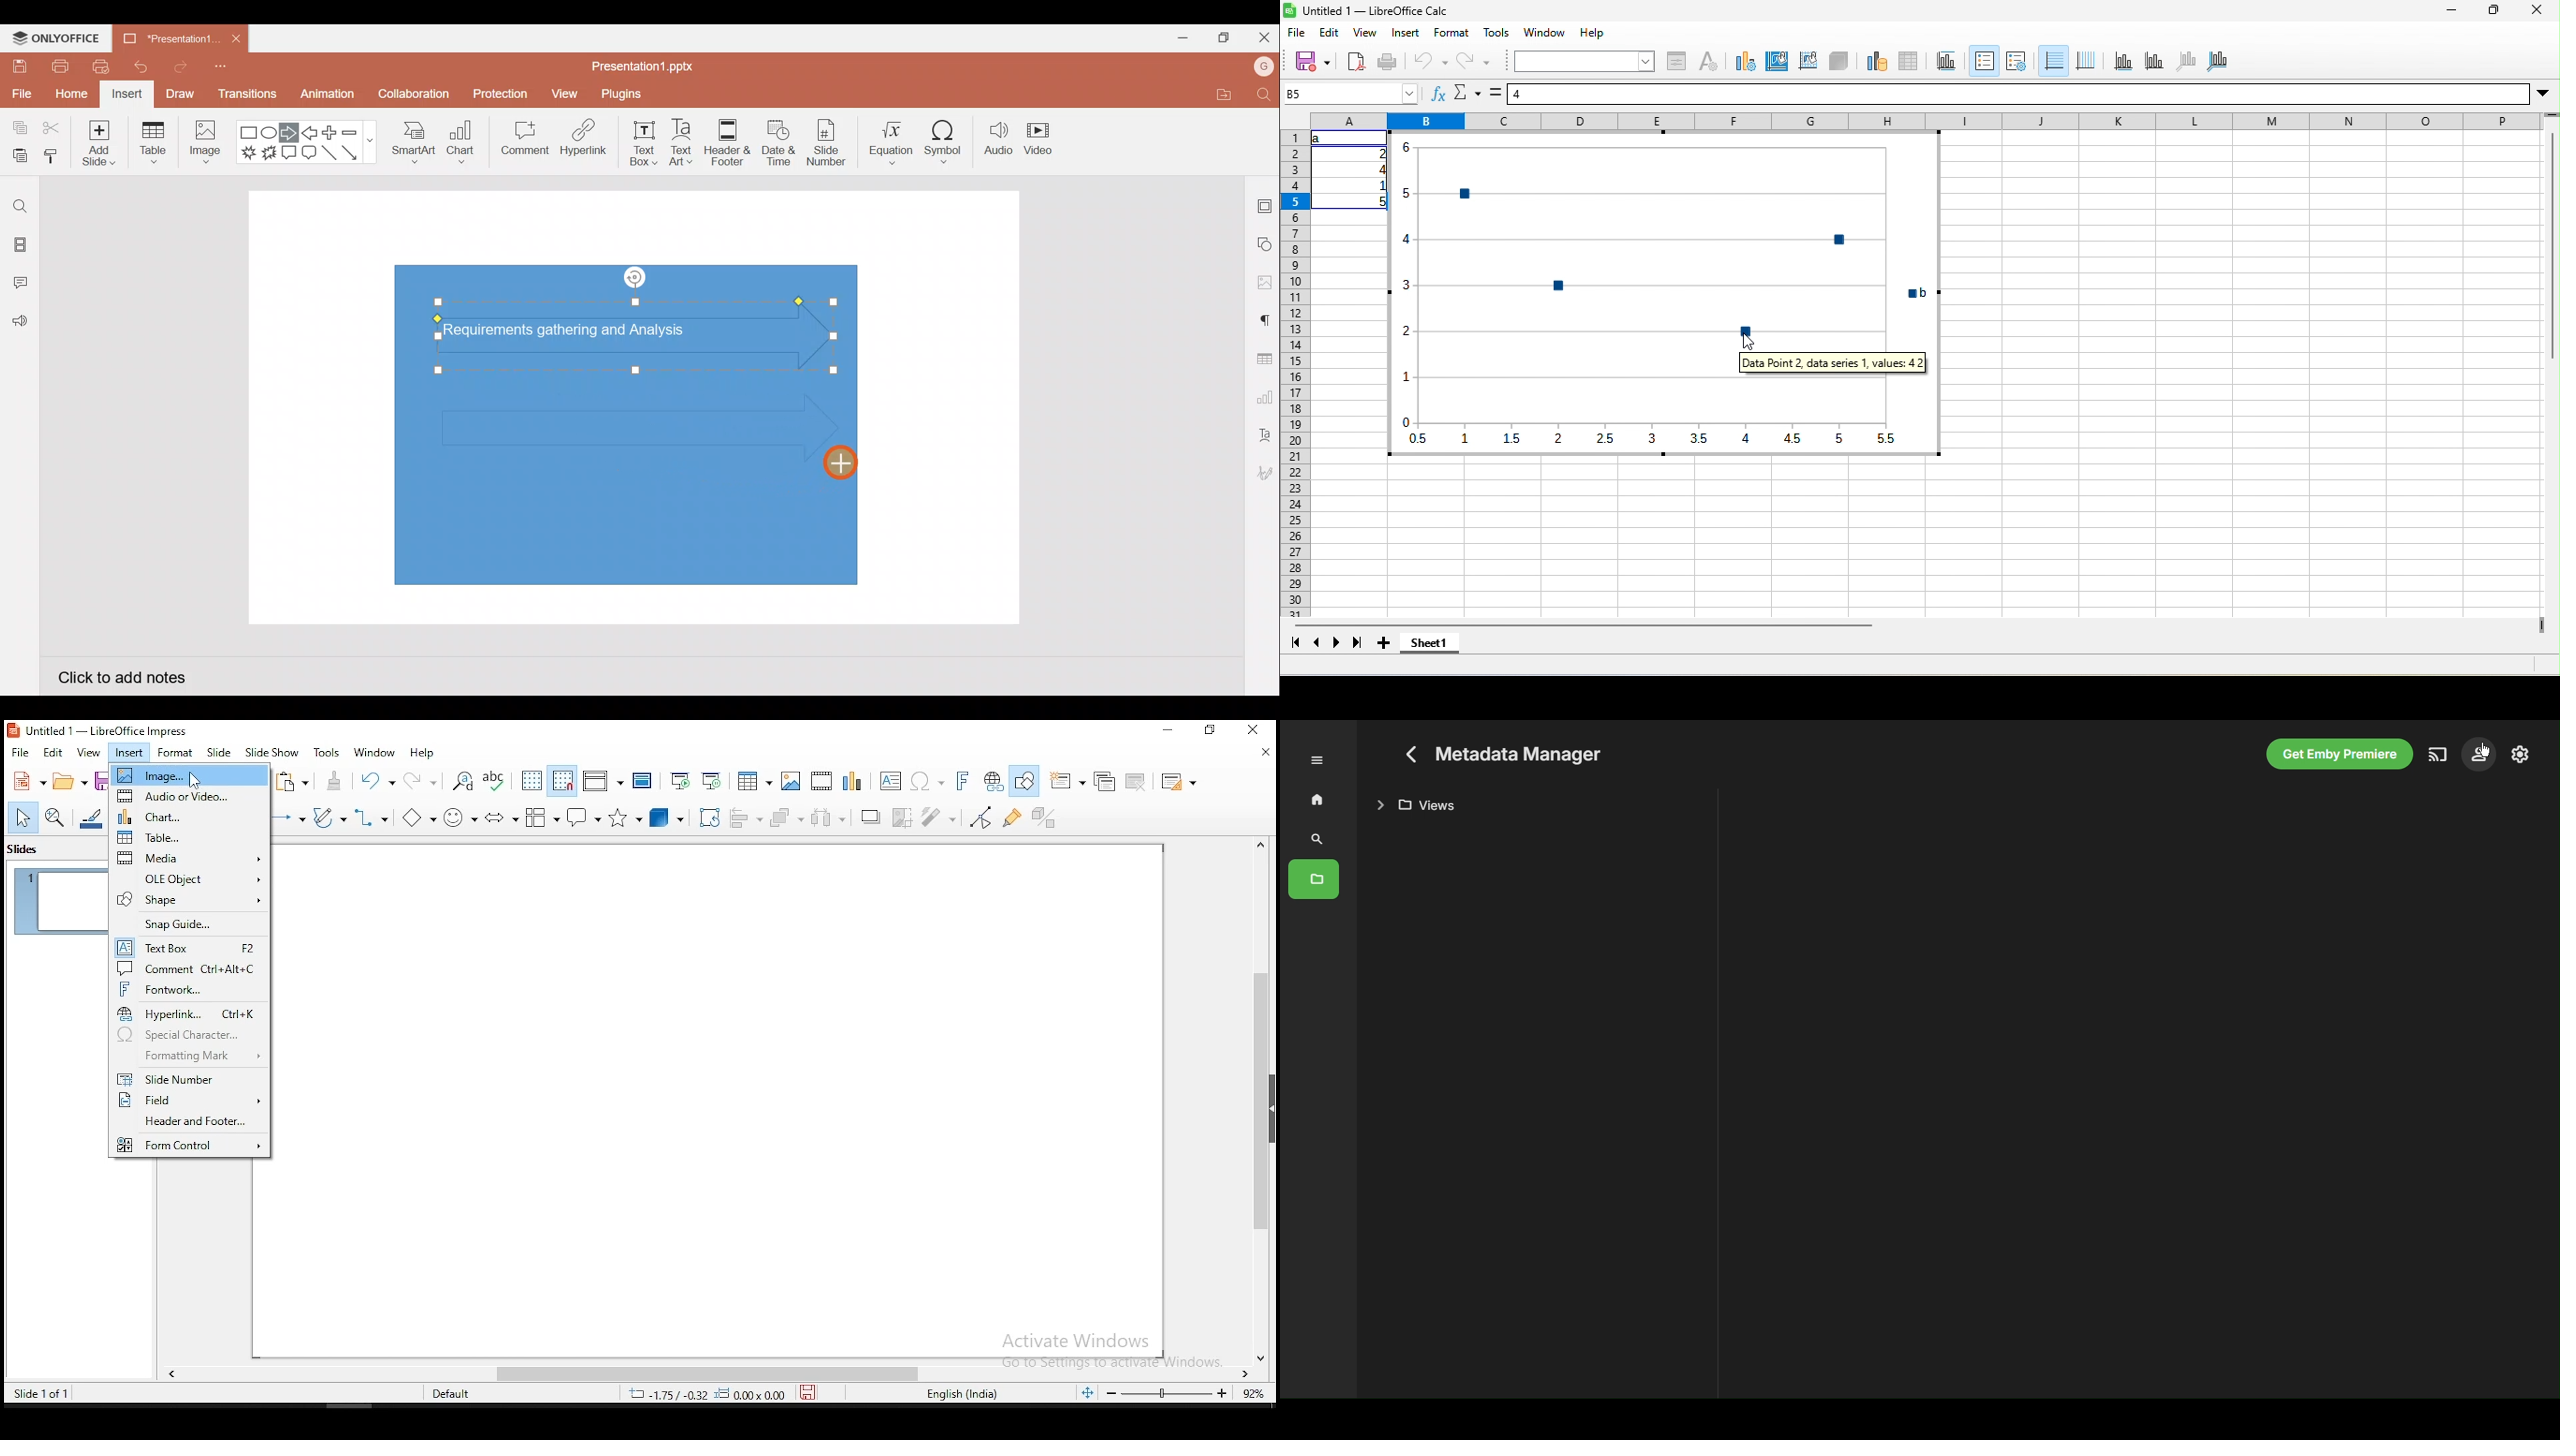 The width and height of the screenshot is (2576, 1456). Describe the element at coordinates (2552, 240) in the screenshot. I see `vertical scroll bar` at that location.